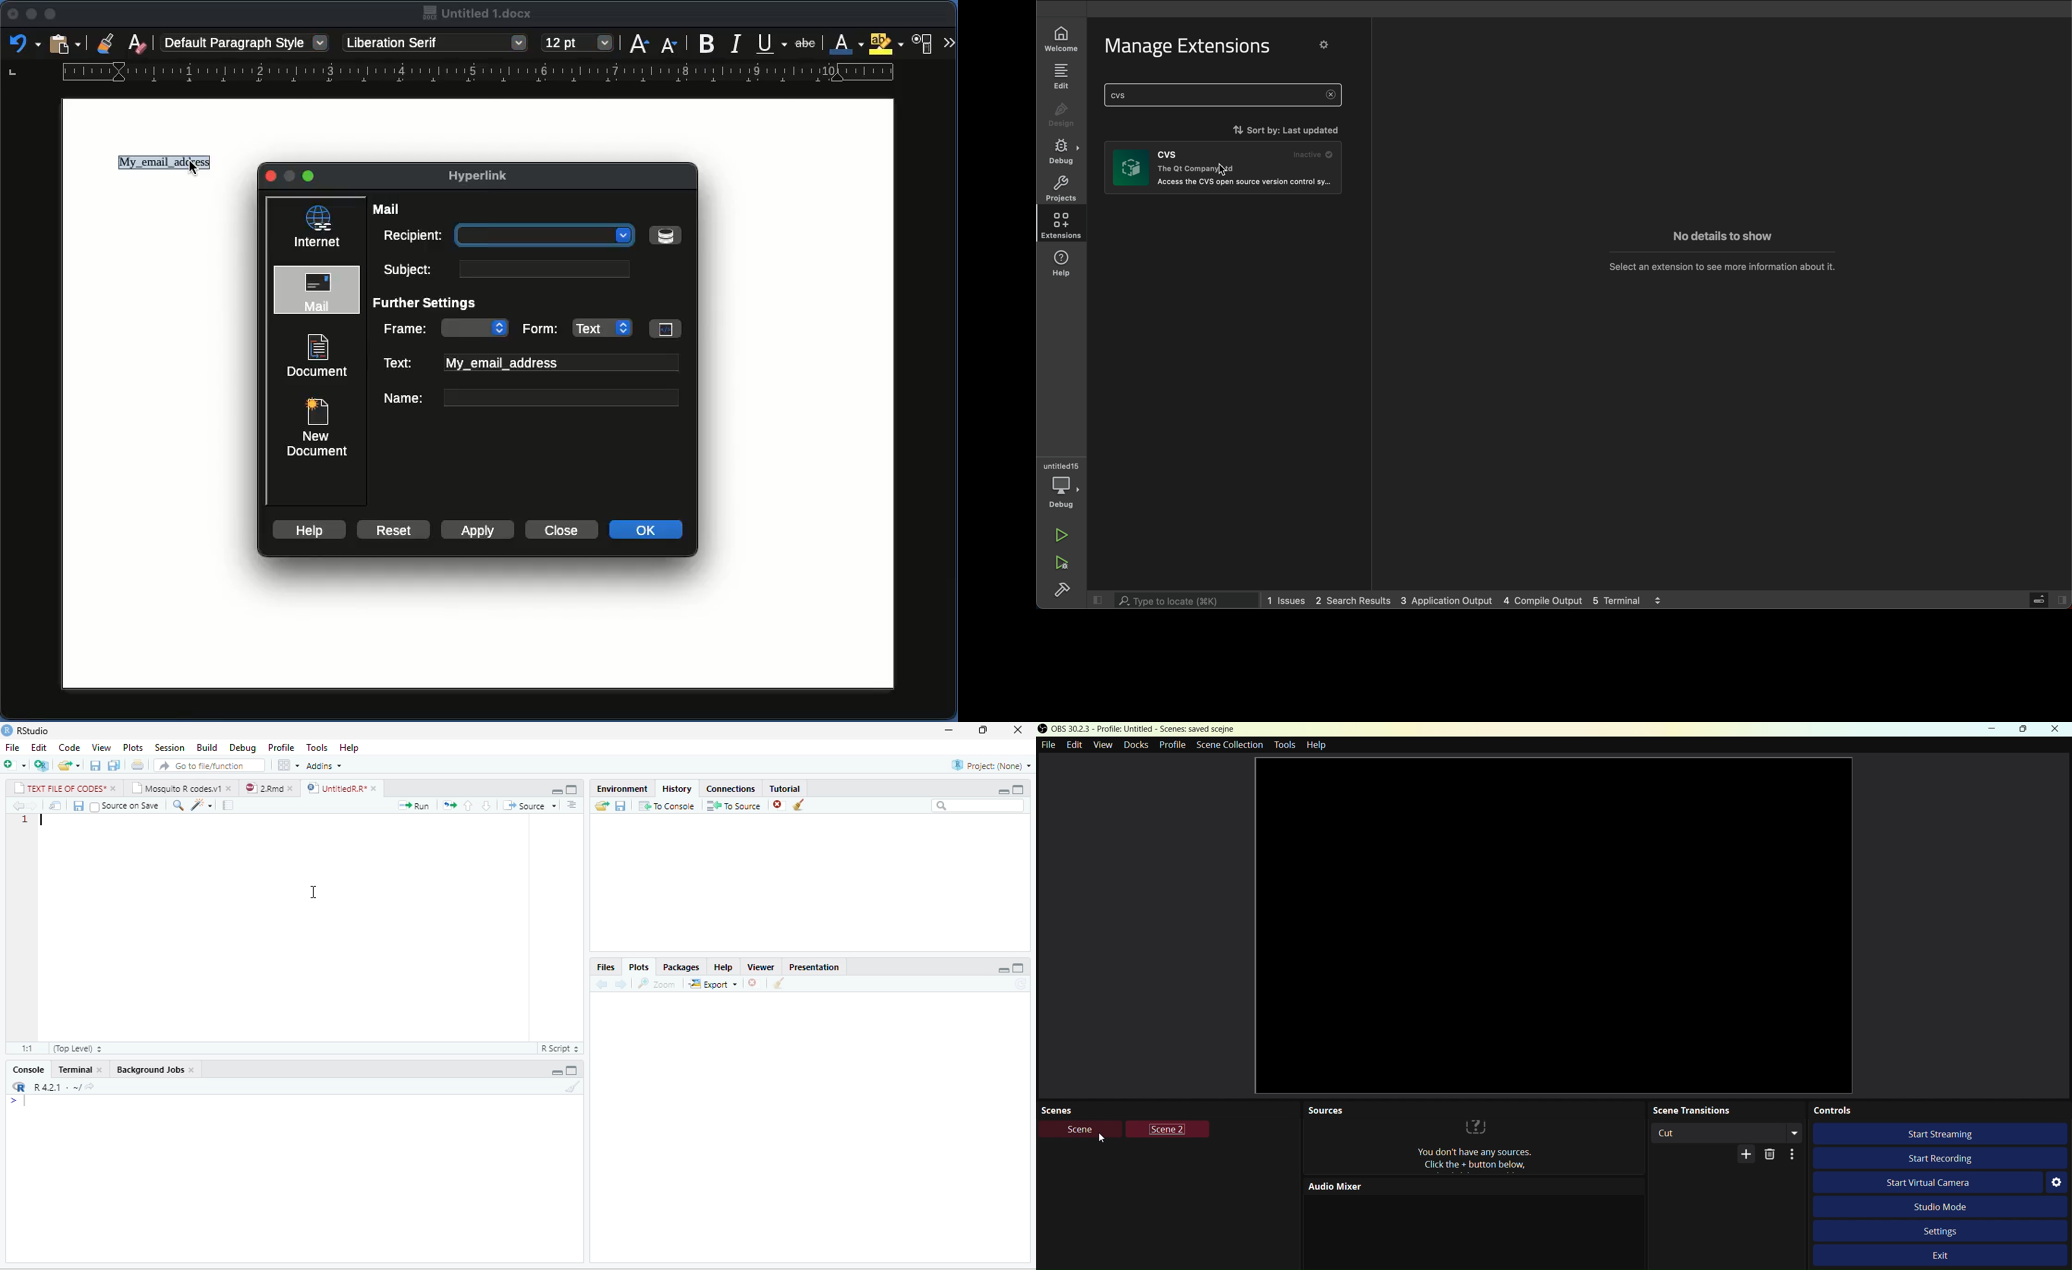 The image size is (2072, 1288). What do you see at coordinates (1726, 1133) in the screenshot?
I see `Cut` at bounding box center [1726, 1133].